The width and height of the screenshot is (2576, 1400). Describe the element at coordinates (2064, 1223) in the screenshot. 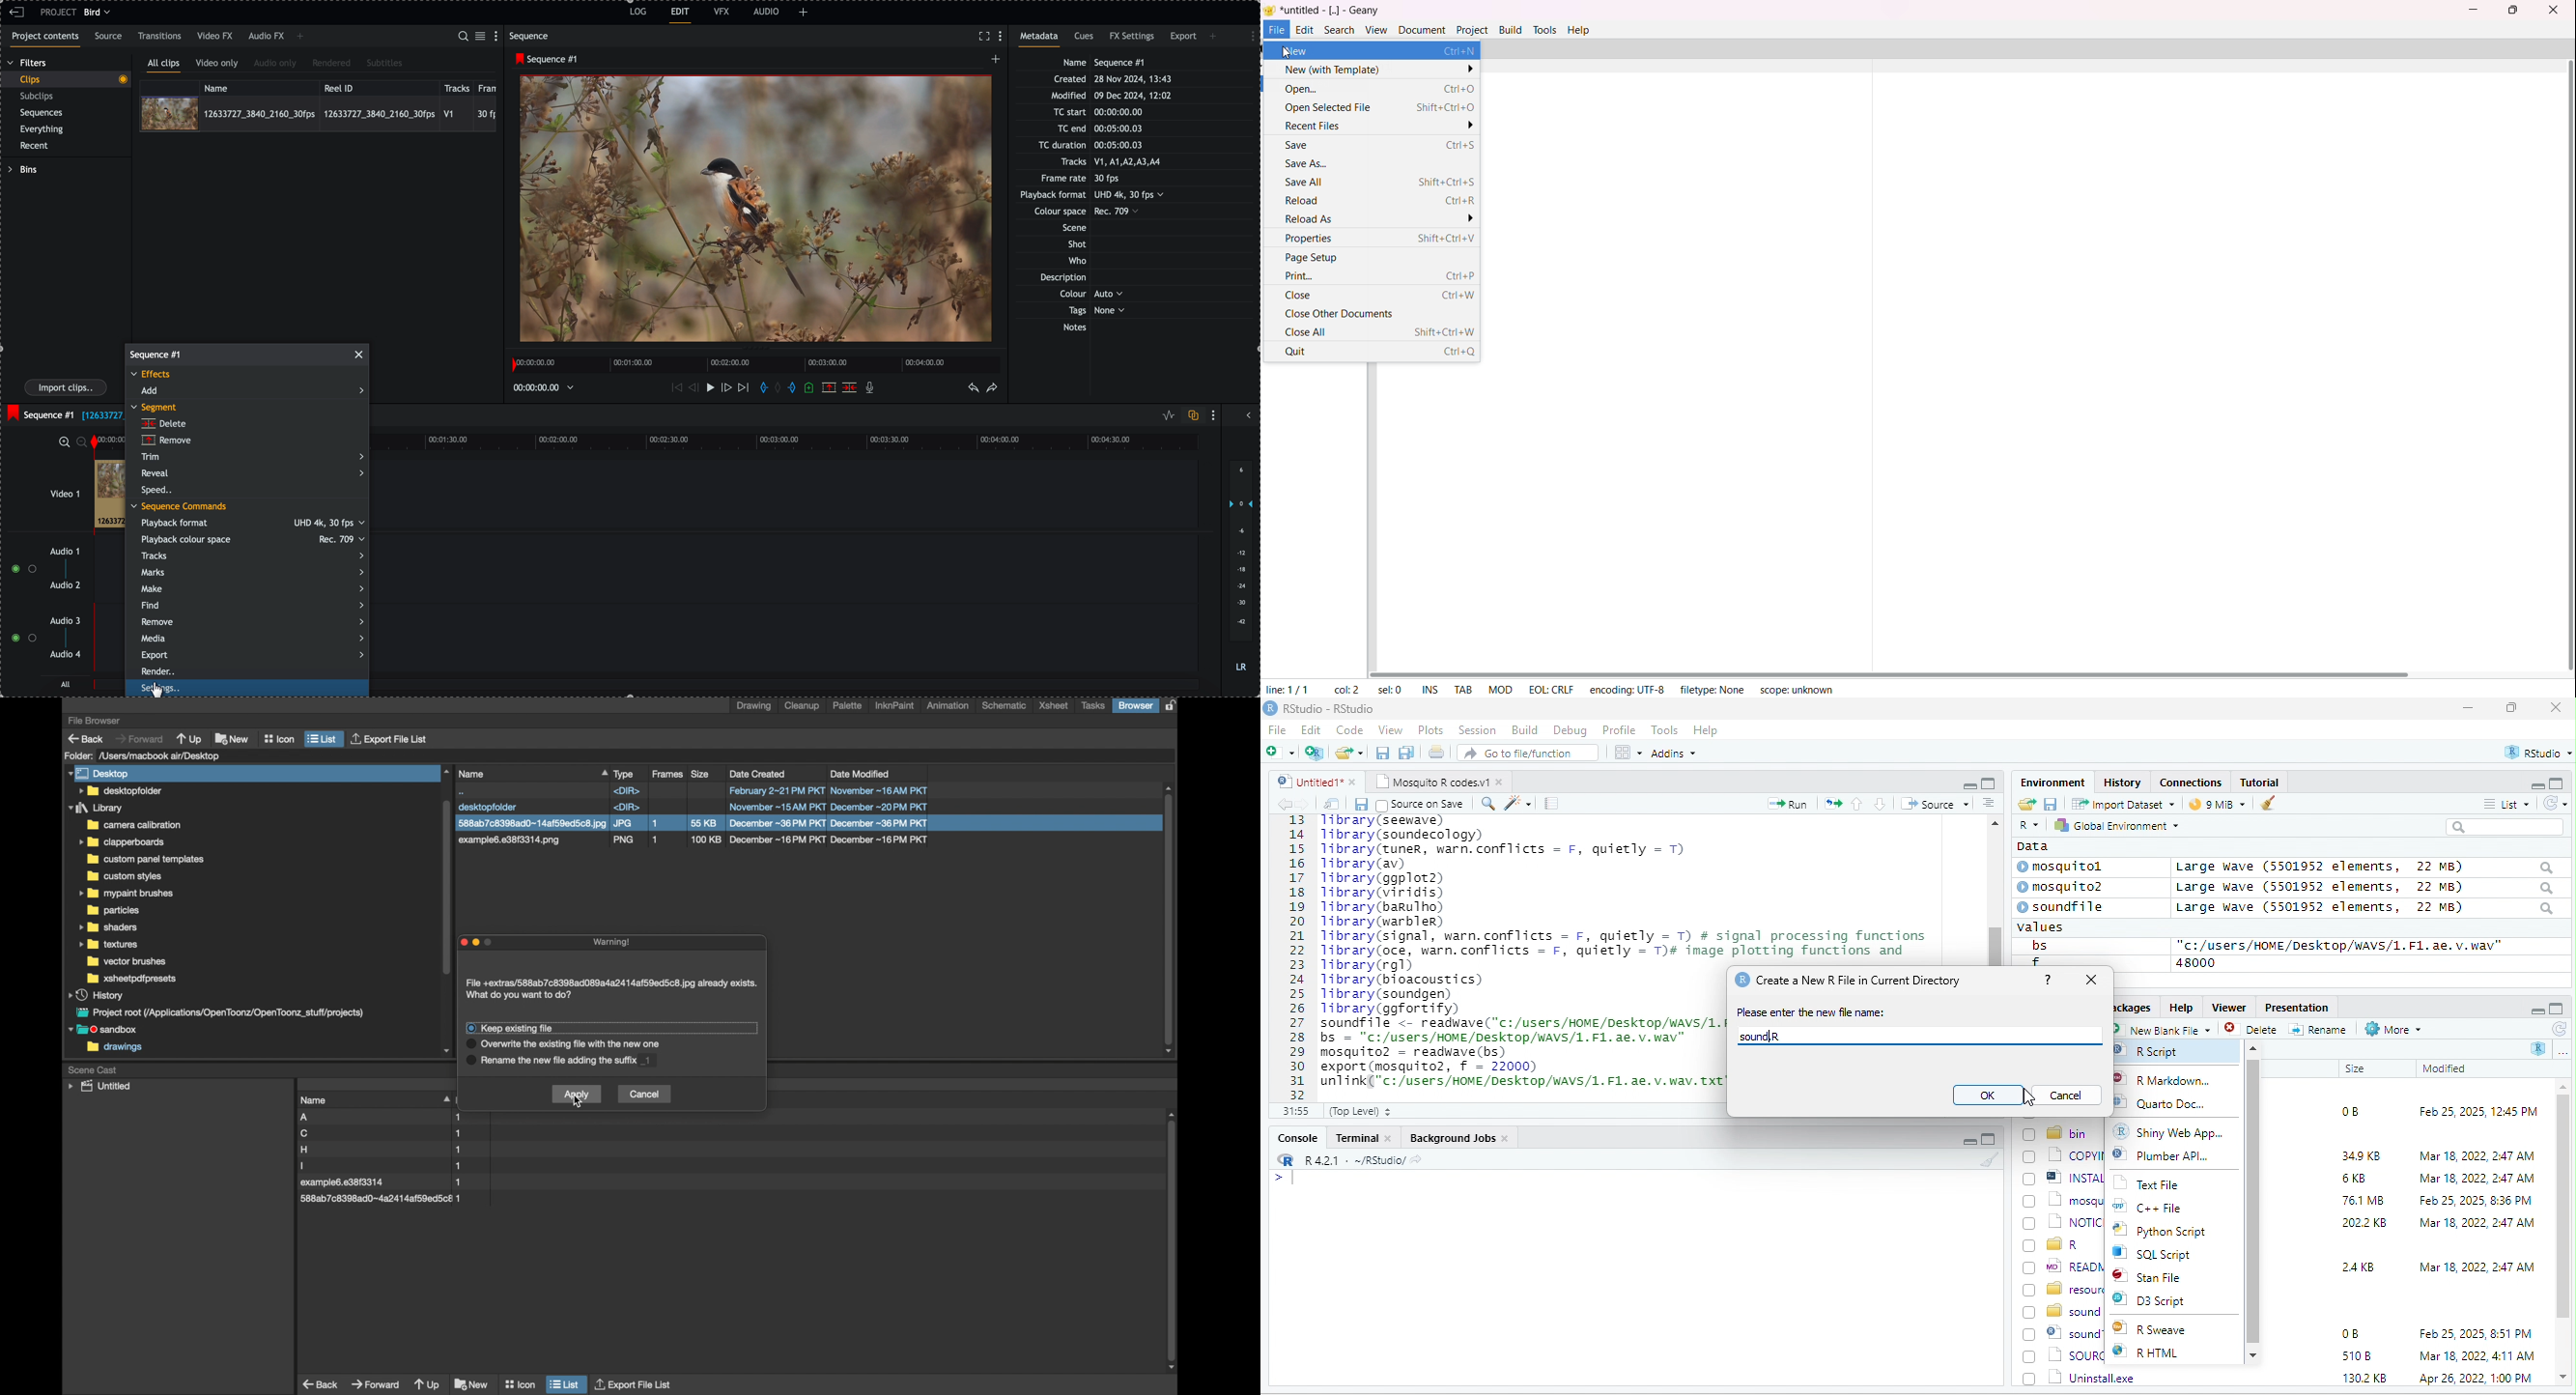

I see `(7) 1 NOTICE` at that location.